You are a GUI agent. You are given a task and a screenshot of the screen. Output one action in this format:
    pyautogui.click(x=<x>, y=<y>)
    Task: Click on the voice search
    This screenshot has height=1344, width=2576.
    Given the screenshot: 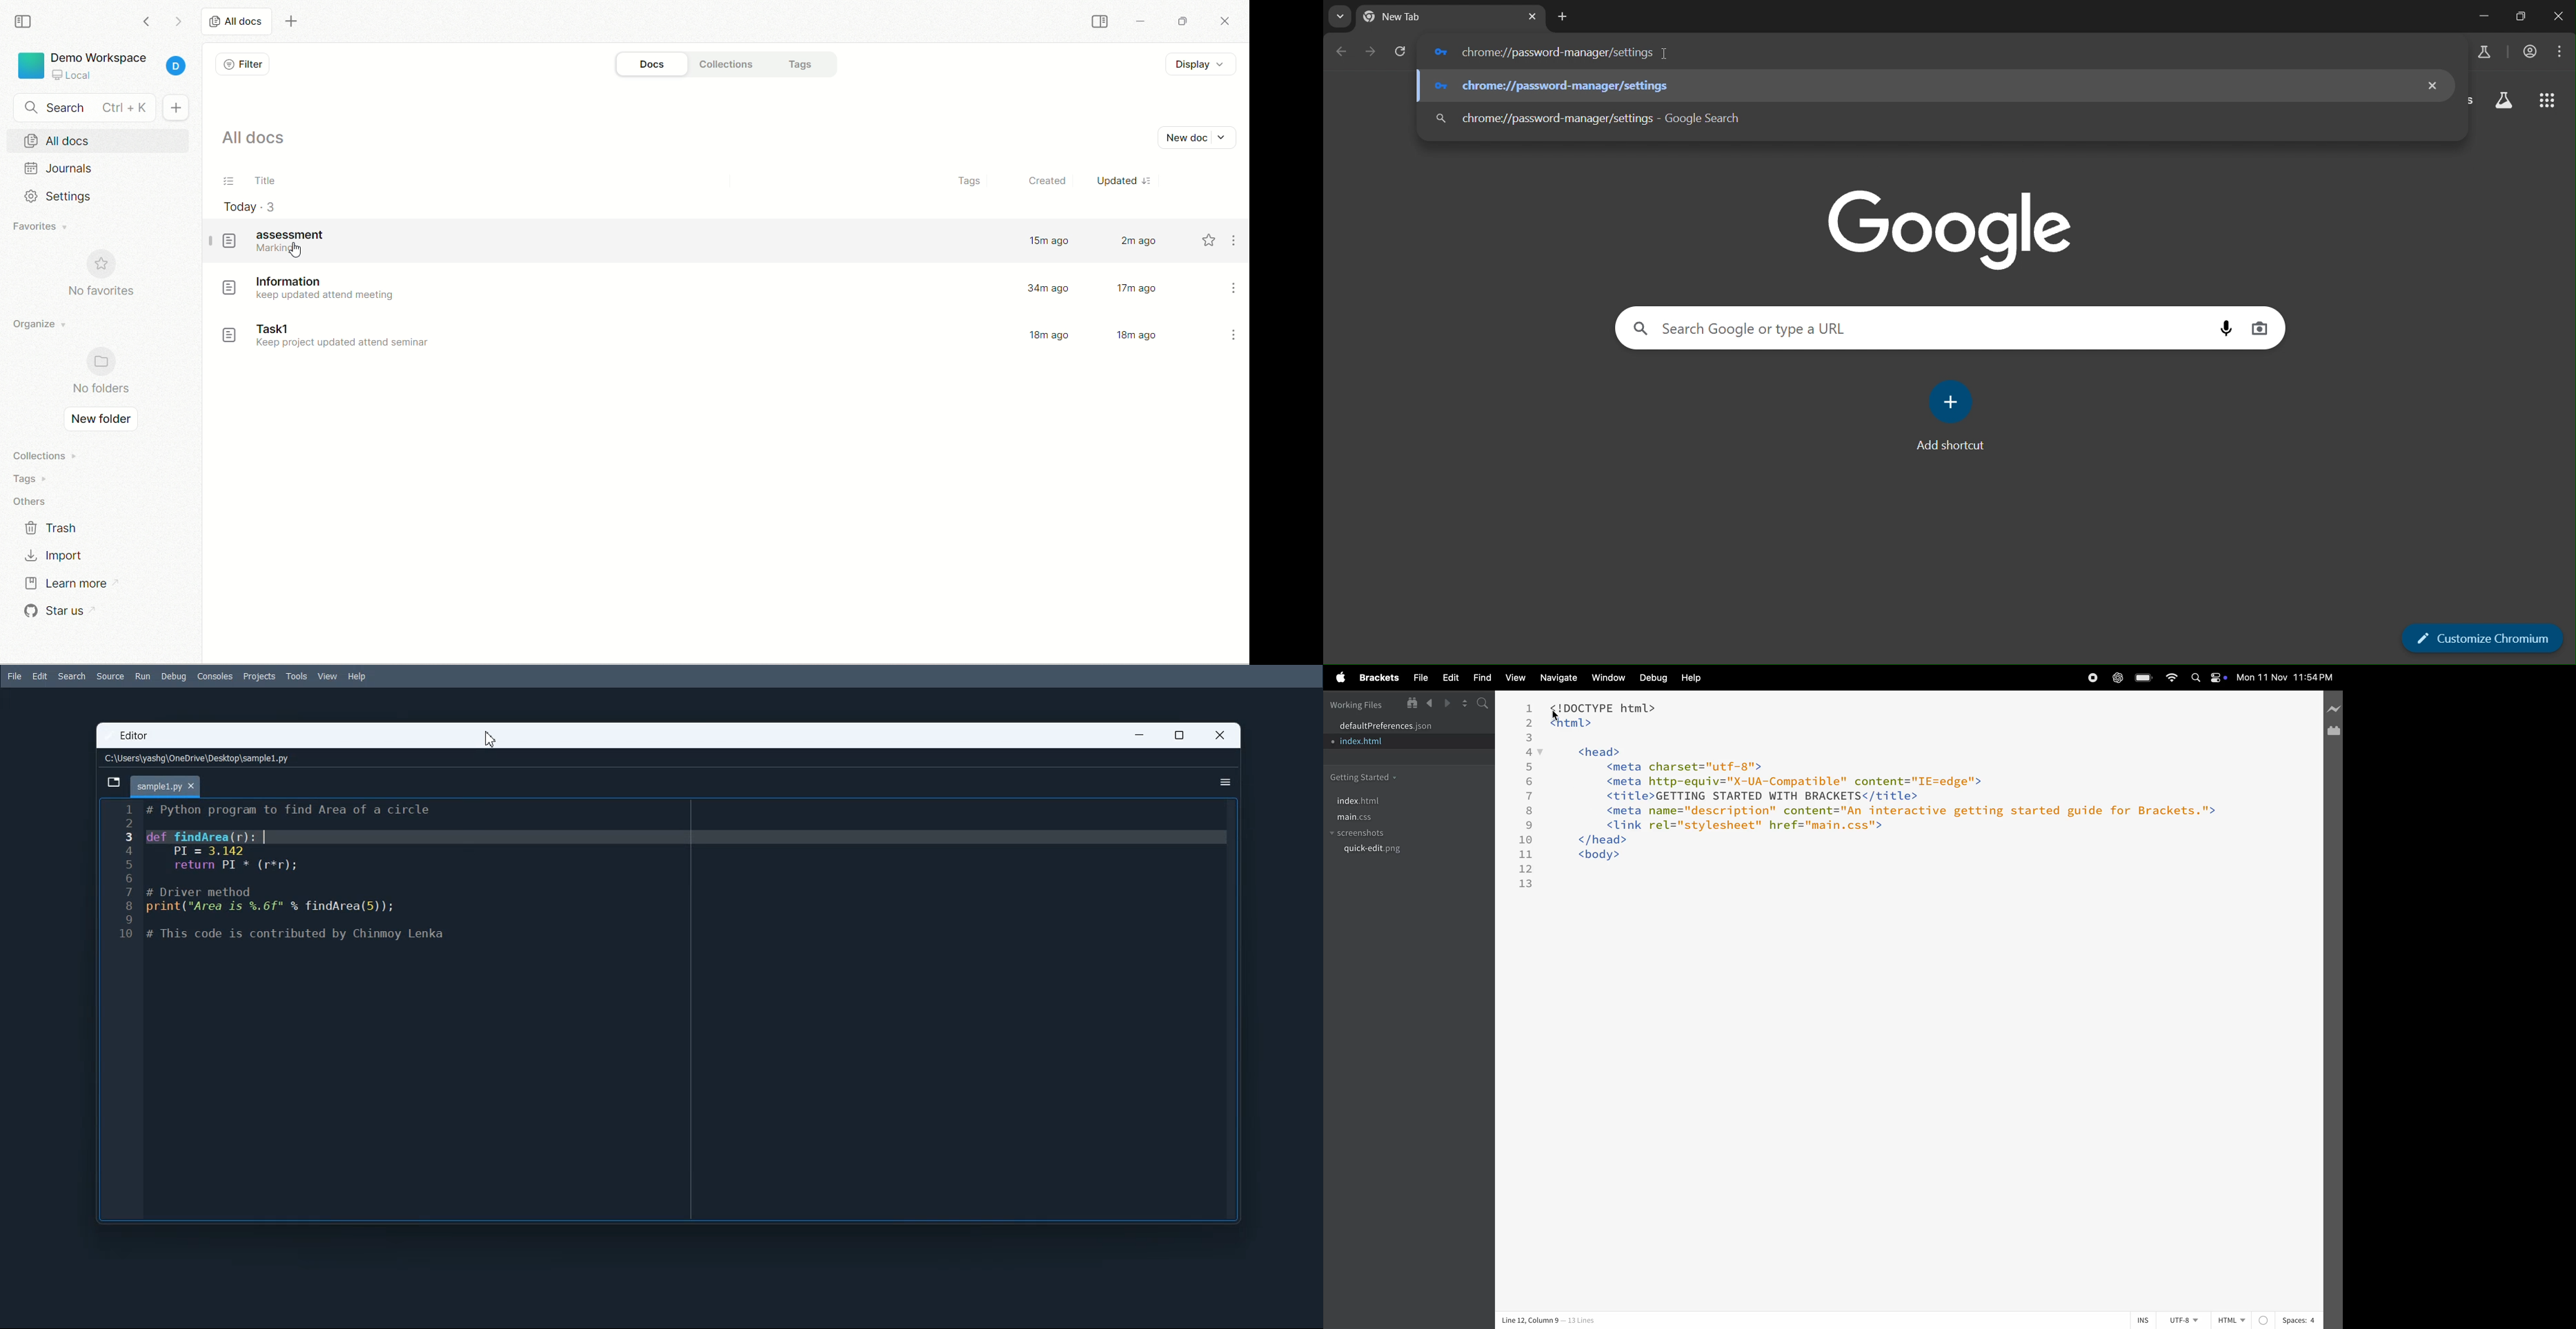 What is the action you would take?
    pyautogui.click(x=2226, y=330)
    